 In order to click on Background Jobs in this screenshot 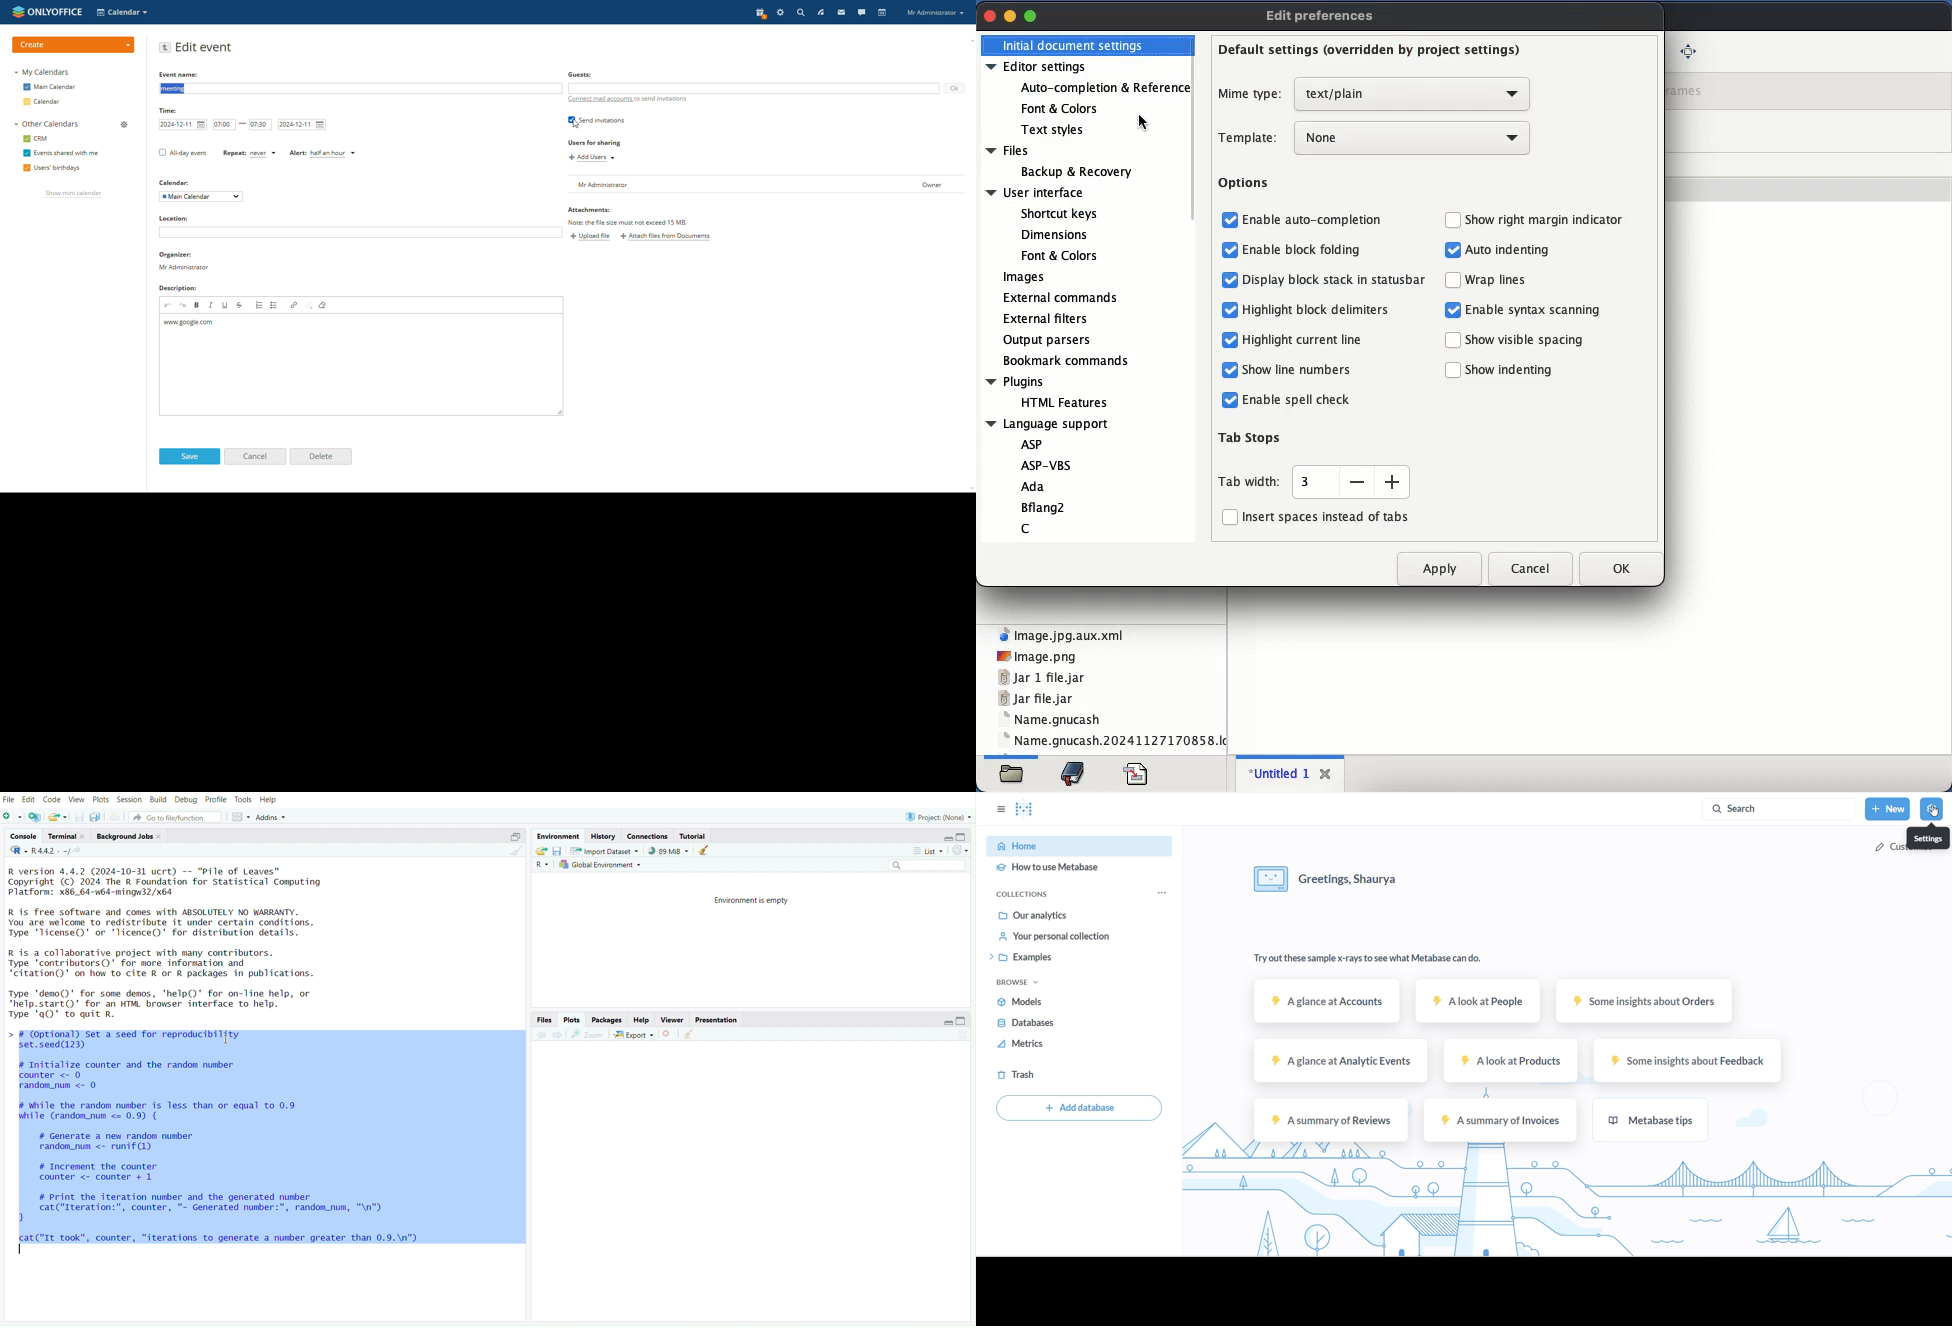, I will do `click(128, 836)`.